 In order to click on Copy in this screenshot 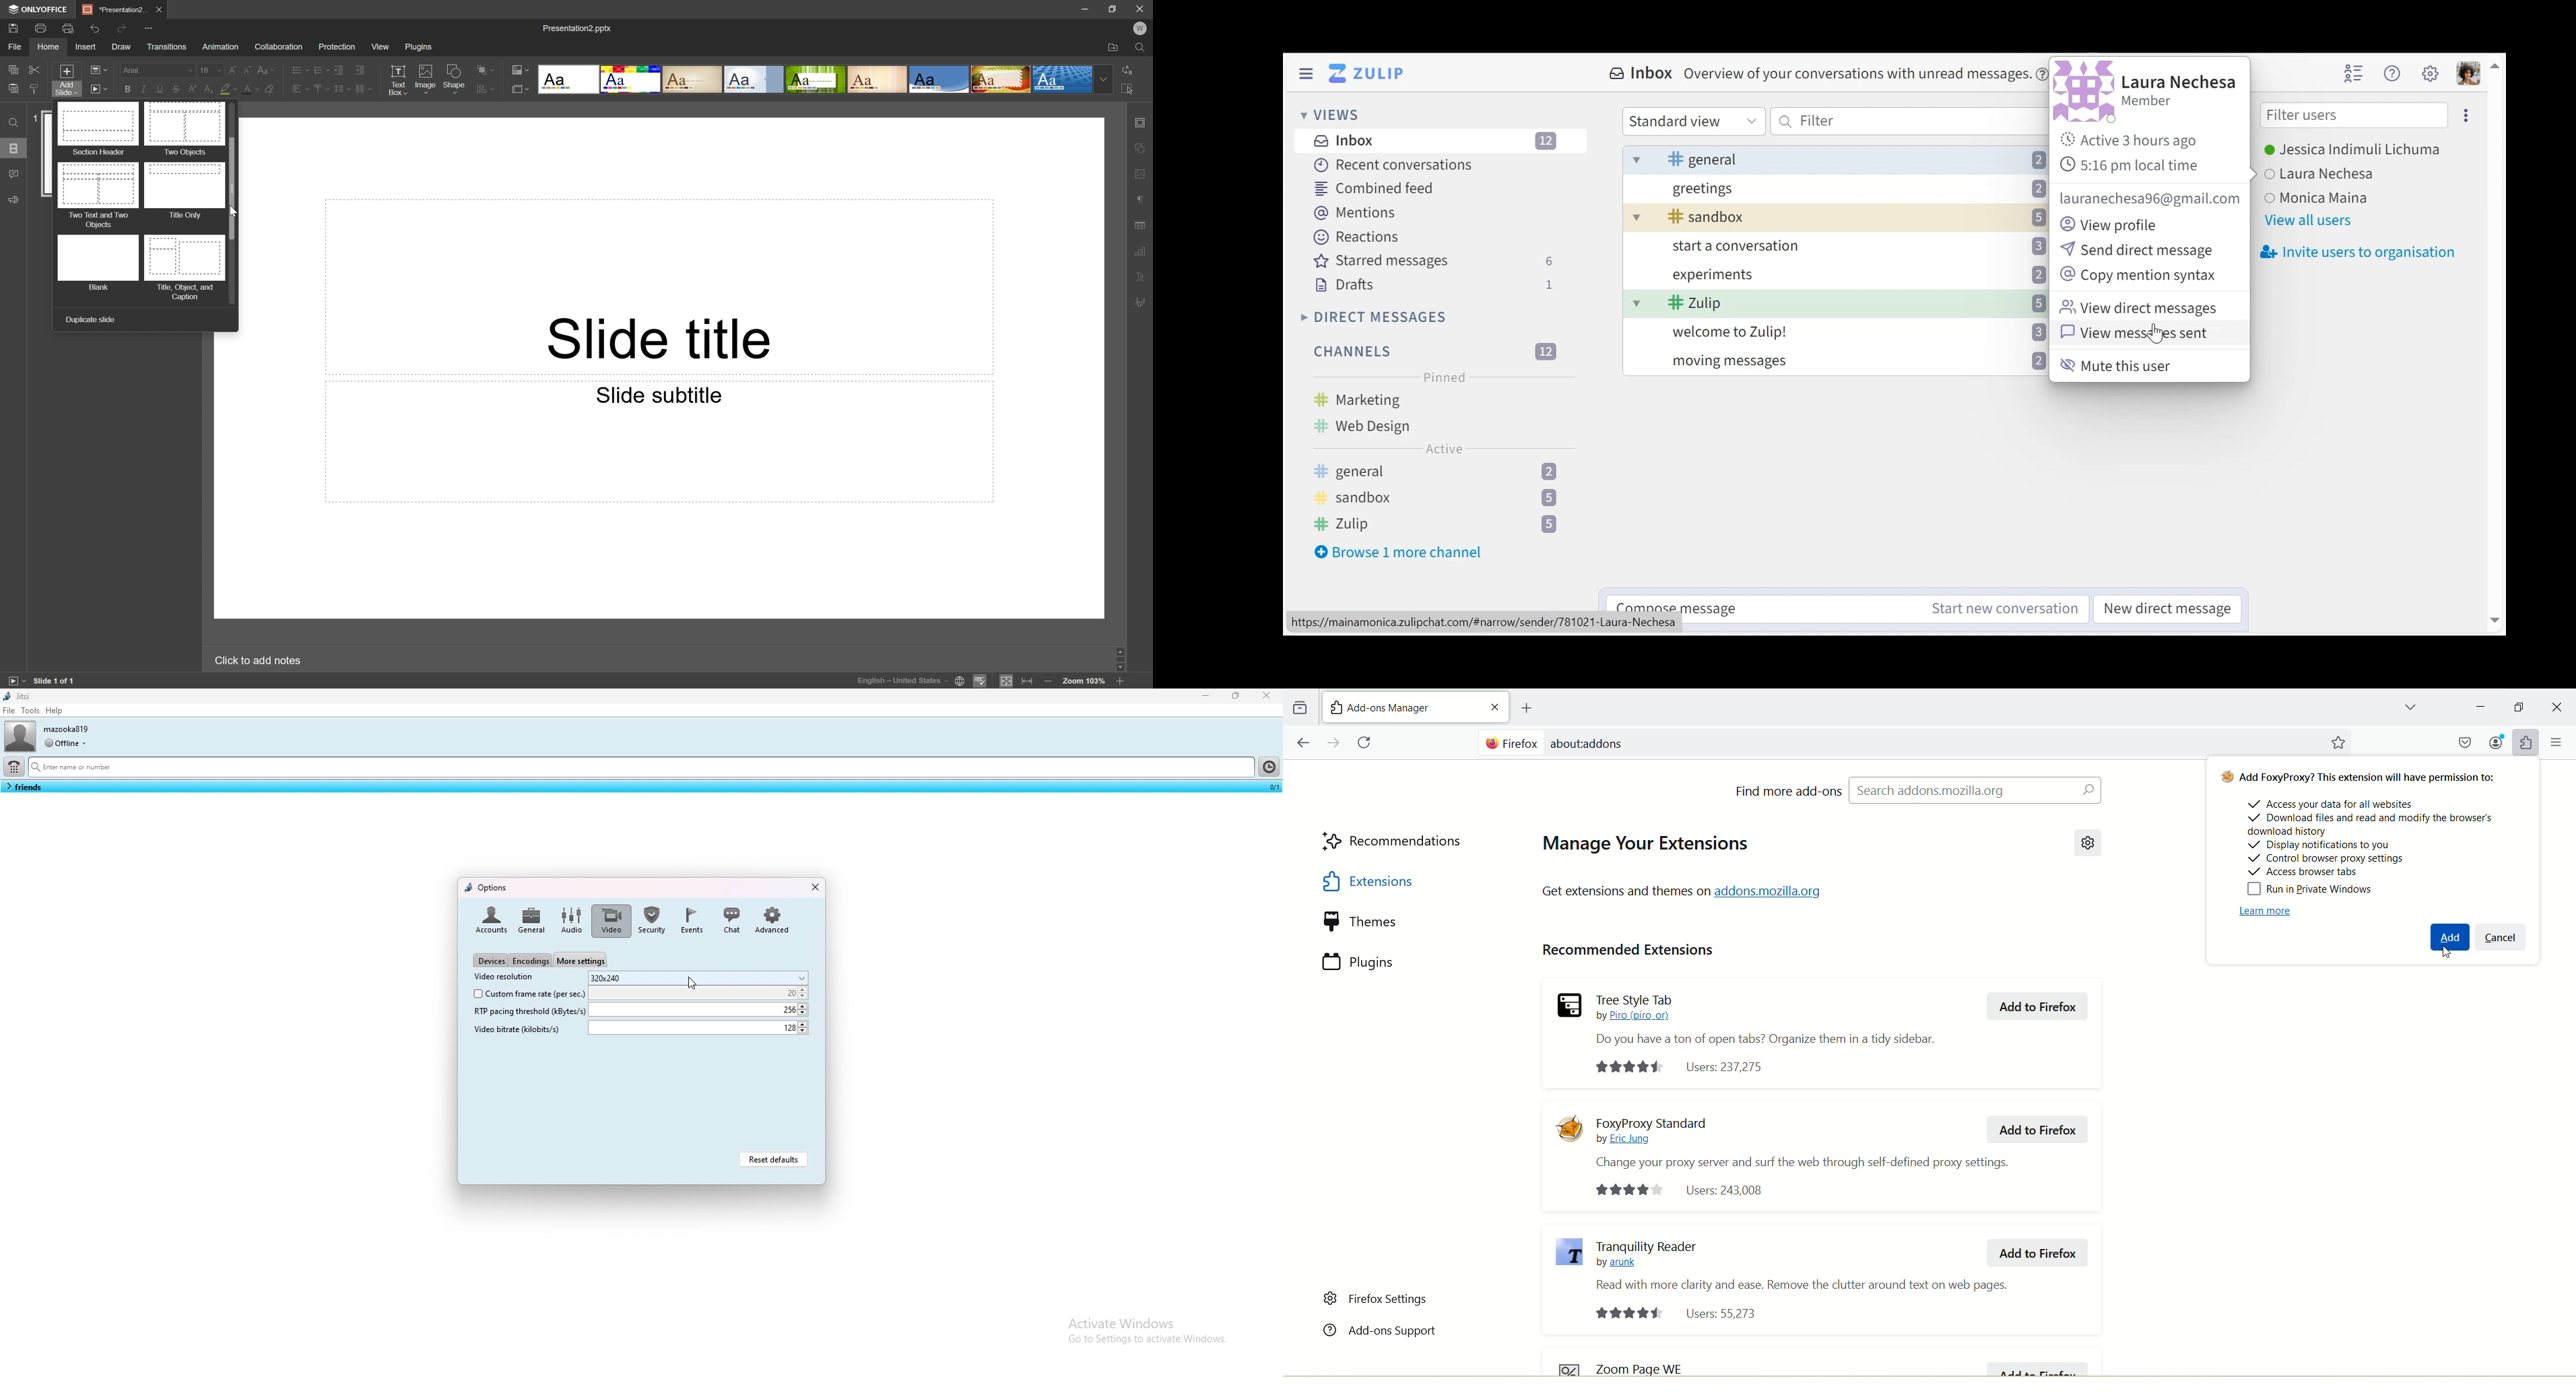, I will do `click(14, 69)`.